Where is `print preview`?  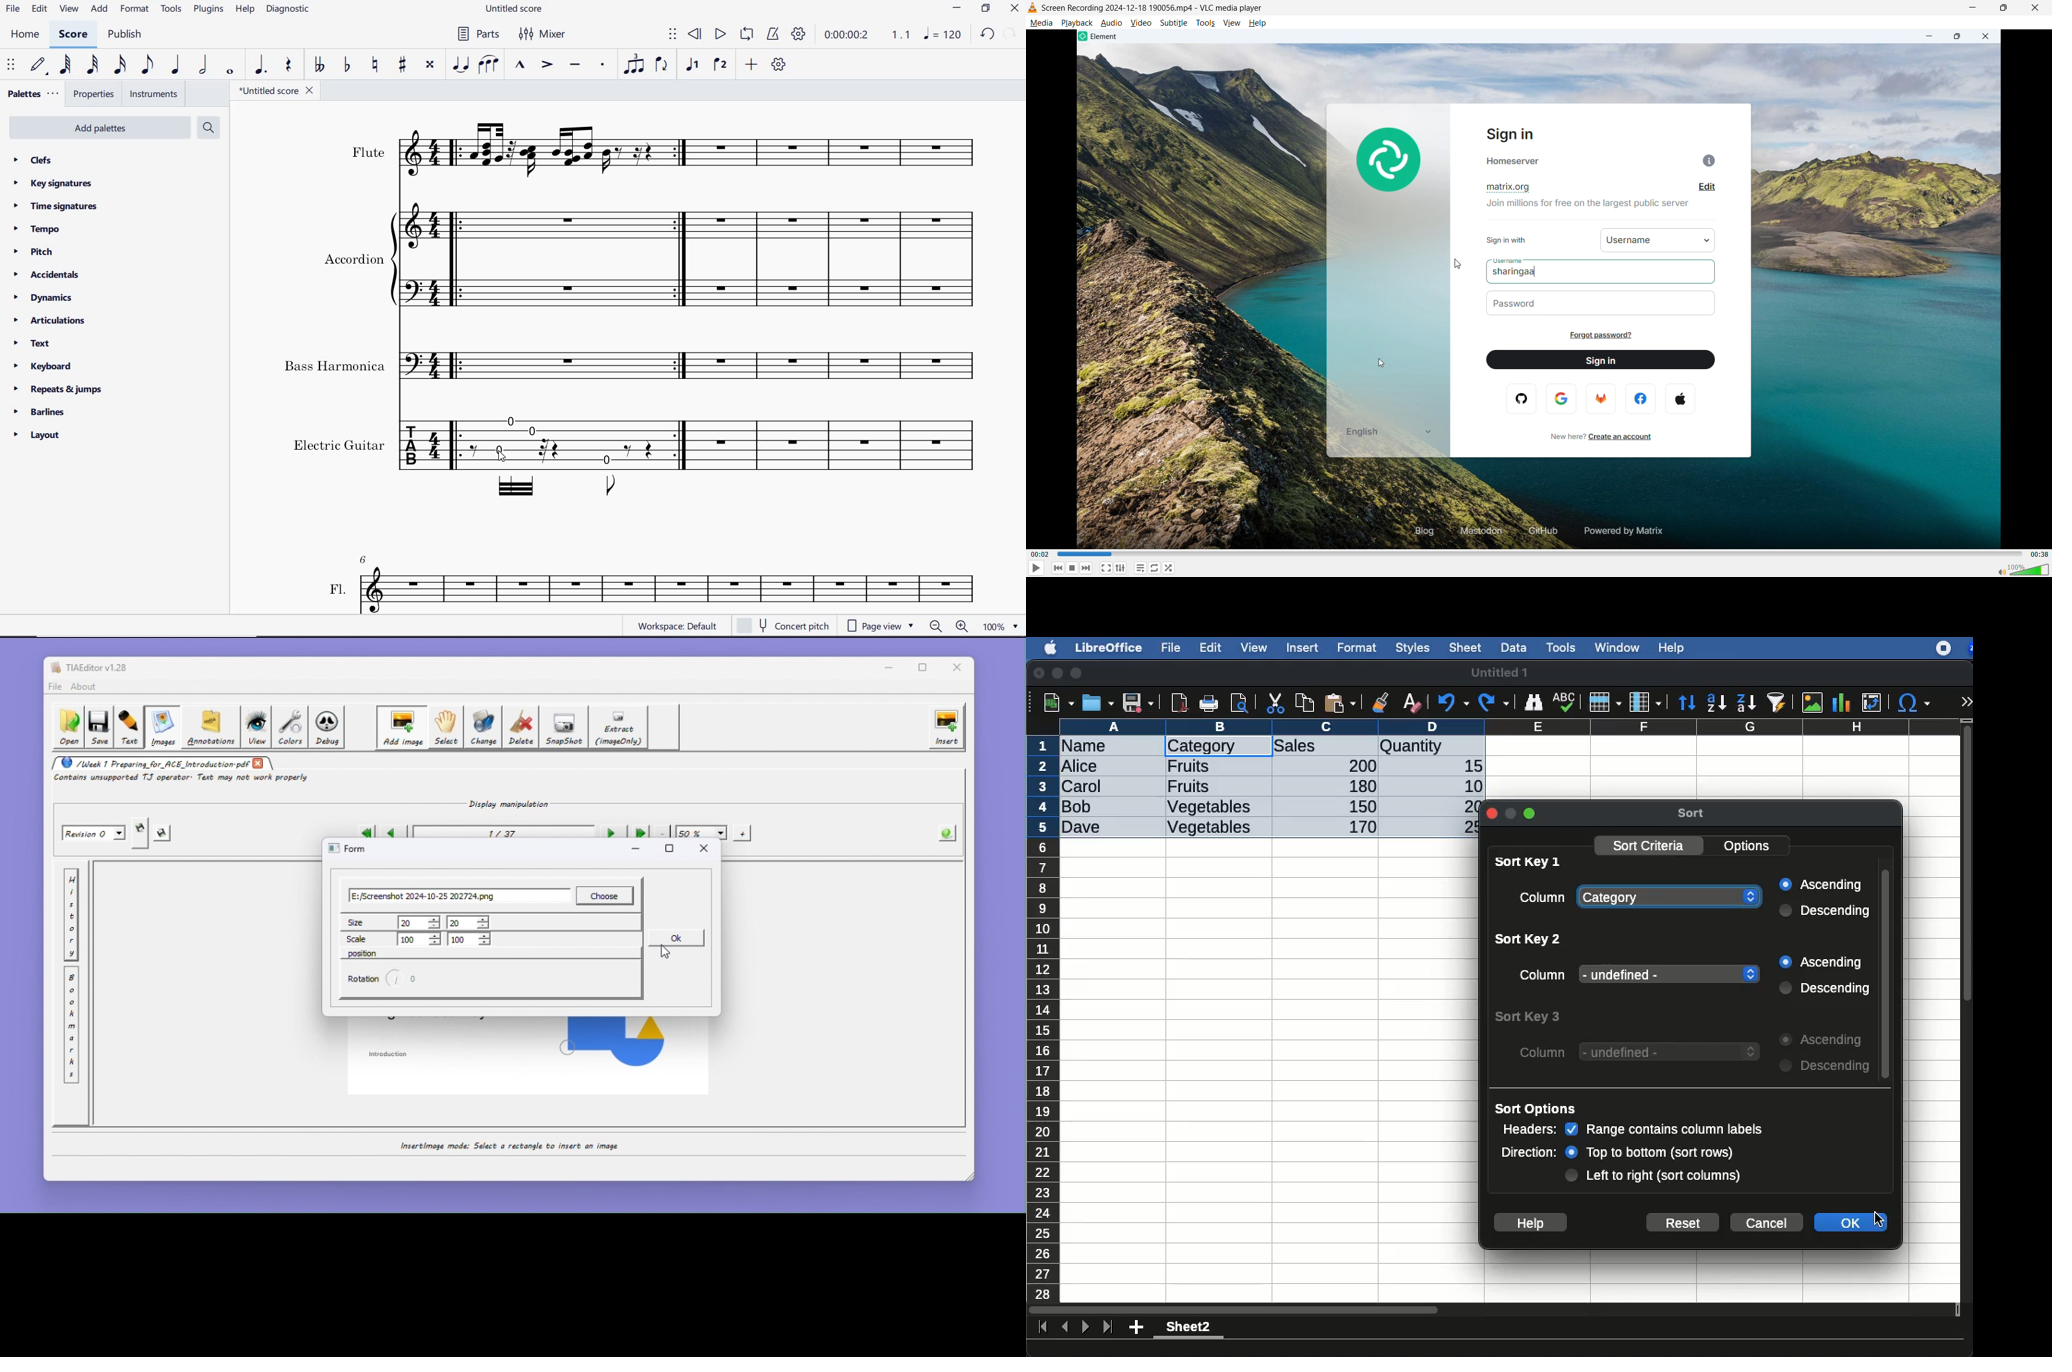
print preview is located at coordinates (1239, 704).